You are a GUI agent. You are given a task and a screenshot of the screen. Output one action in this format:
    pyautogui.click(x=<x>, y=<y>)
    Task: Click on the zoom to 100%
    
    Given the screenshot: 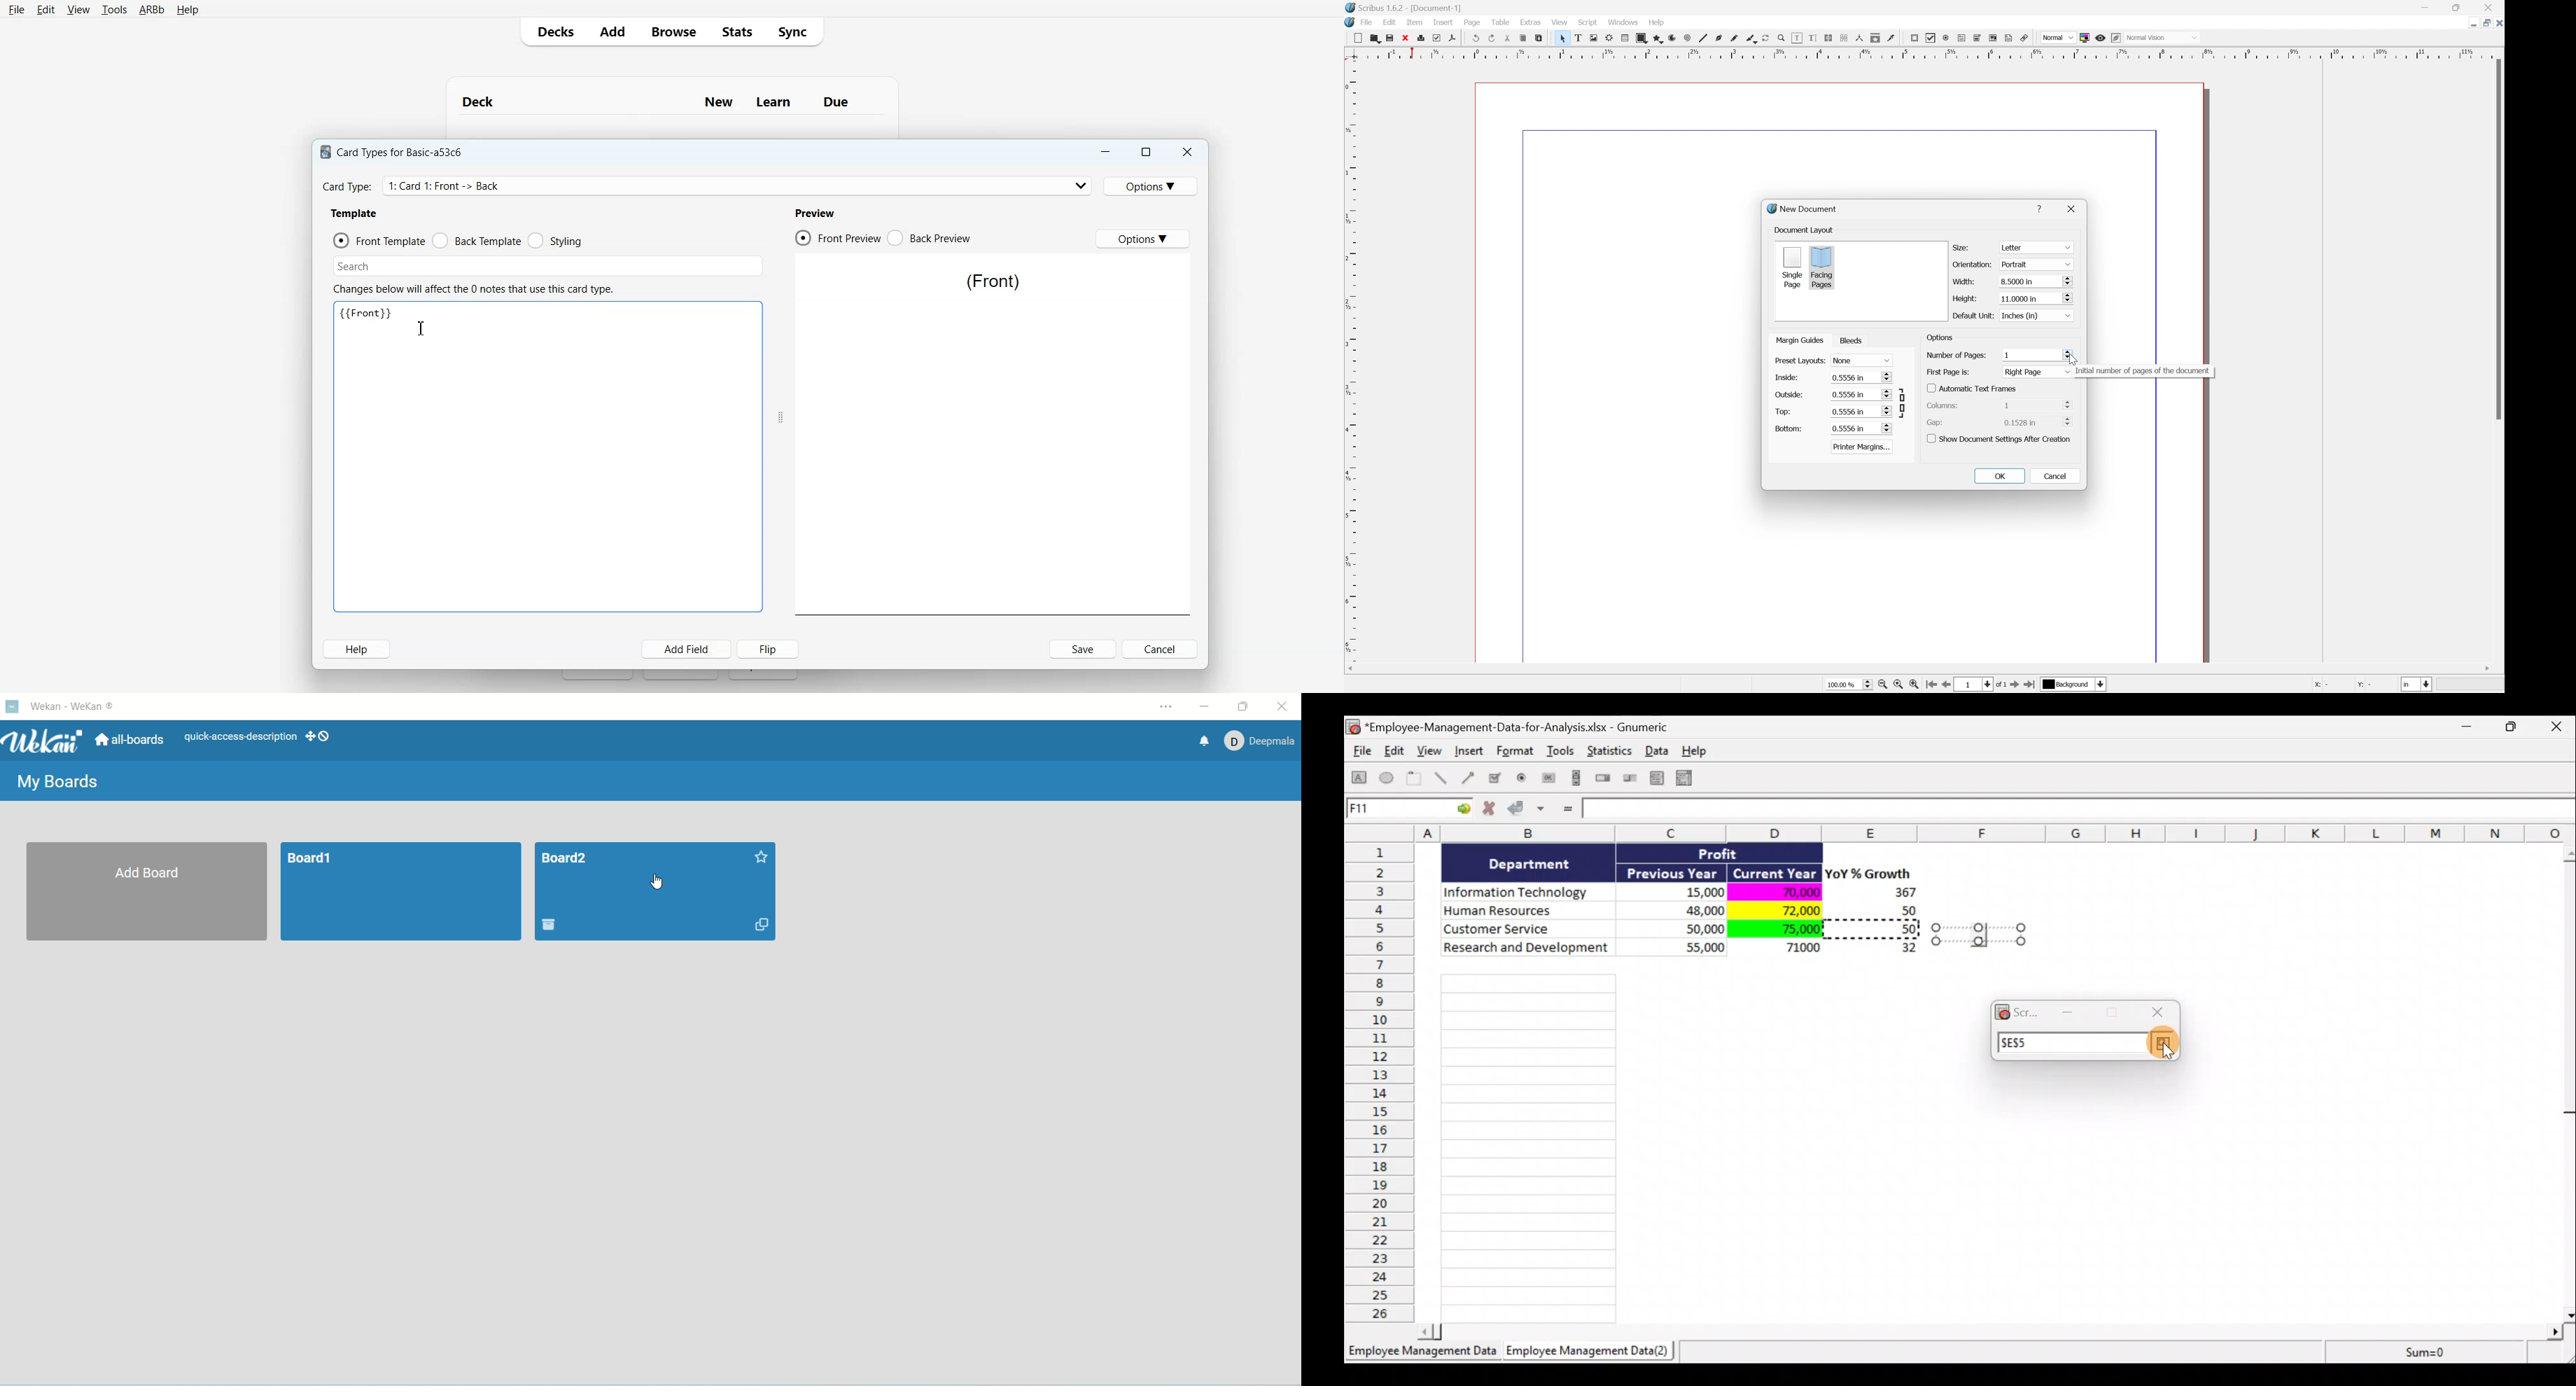 What is the action you would take?
    pyautogui.click(x=1900, y=685)
    